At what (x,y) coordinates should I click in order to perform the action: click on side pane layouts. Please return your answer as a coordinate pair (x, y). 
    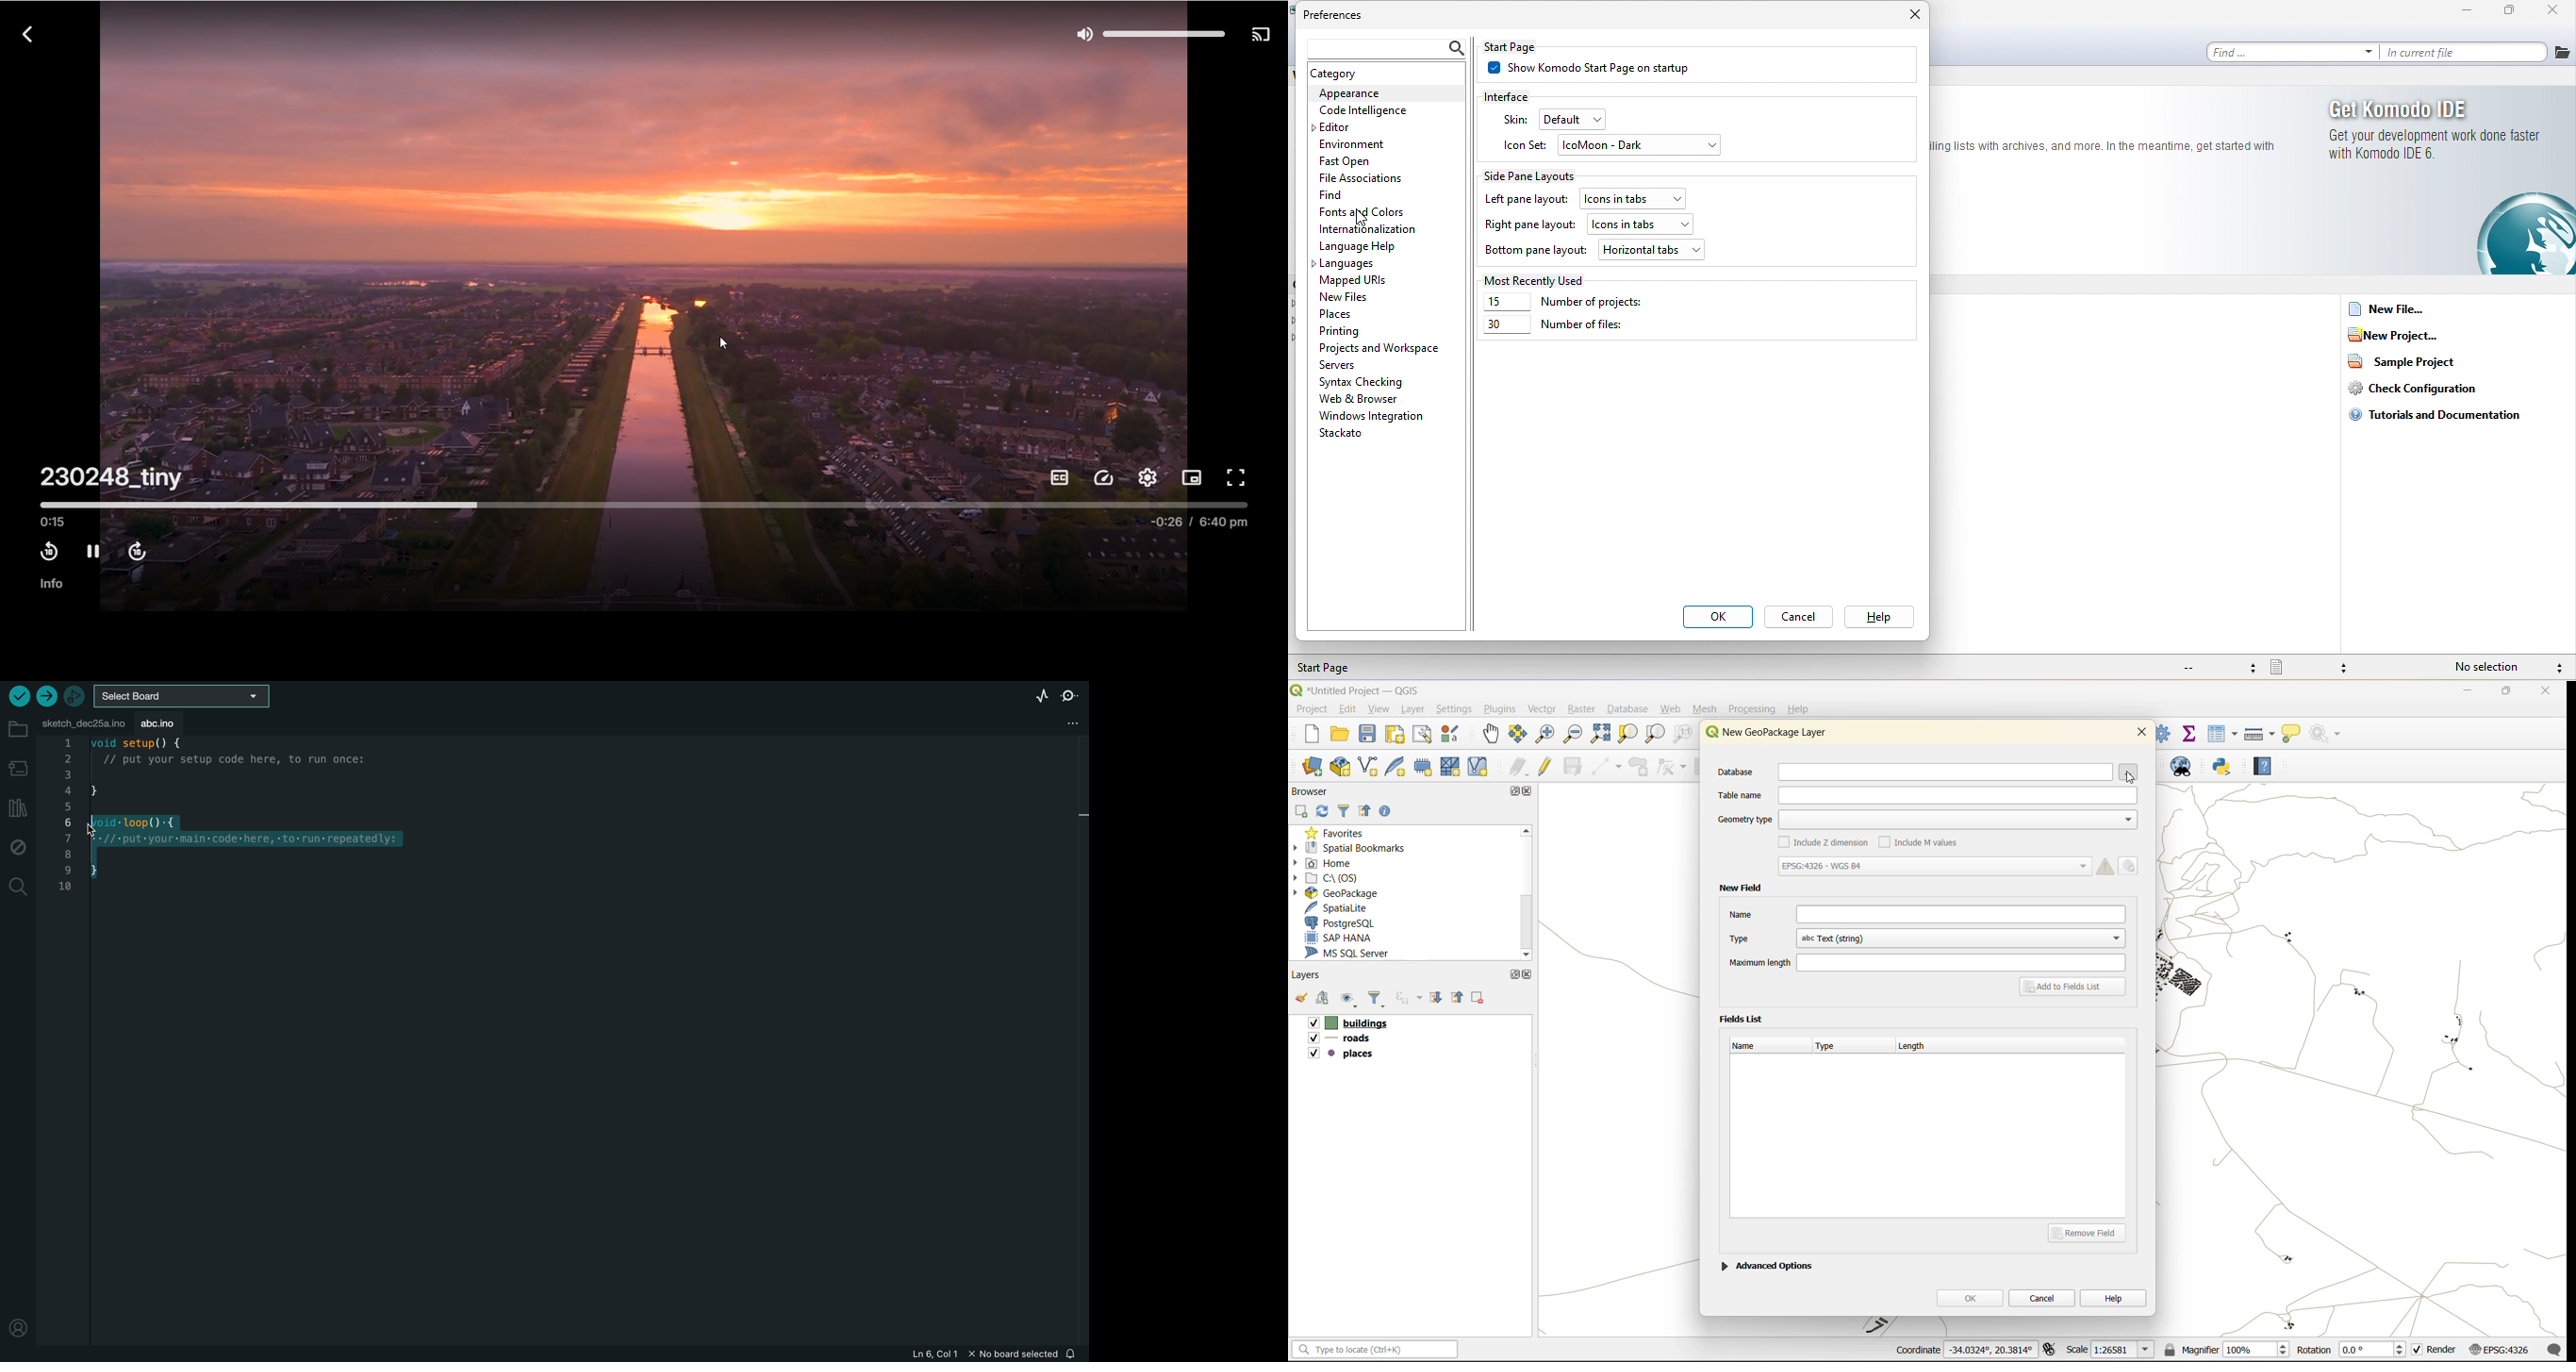
    Looking at the image, I should click on (1537, 174).